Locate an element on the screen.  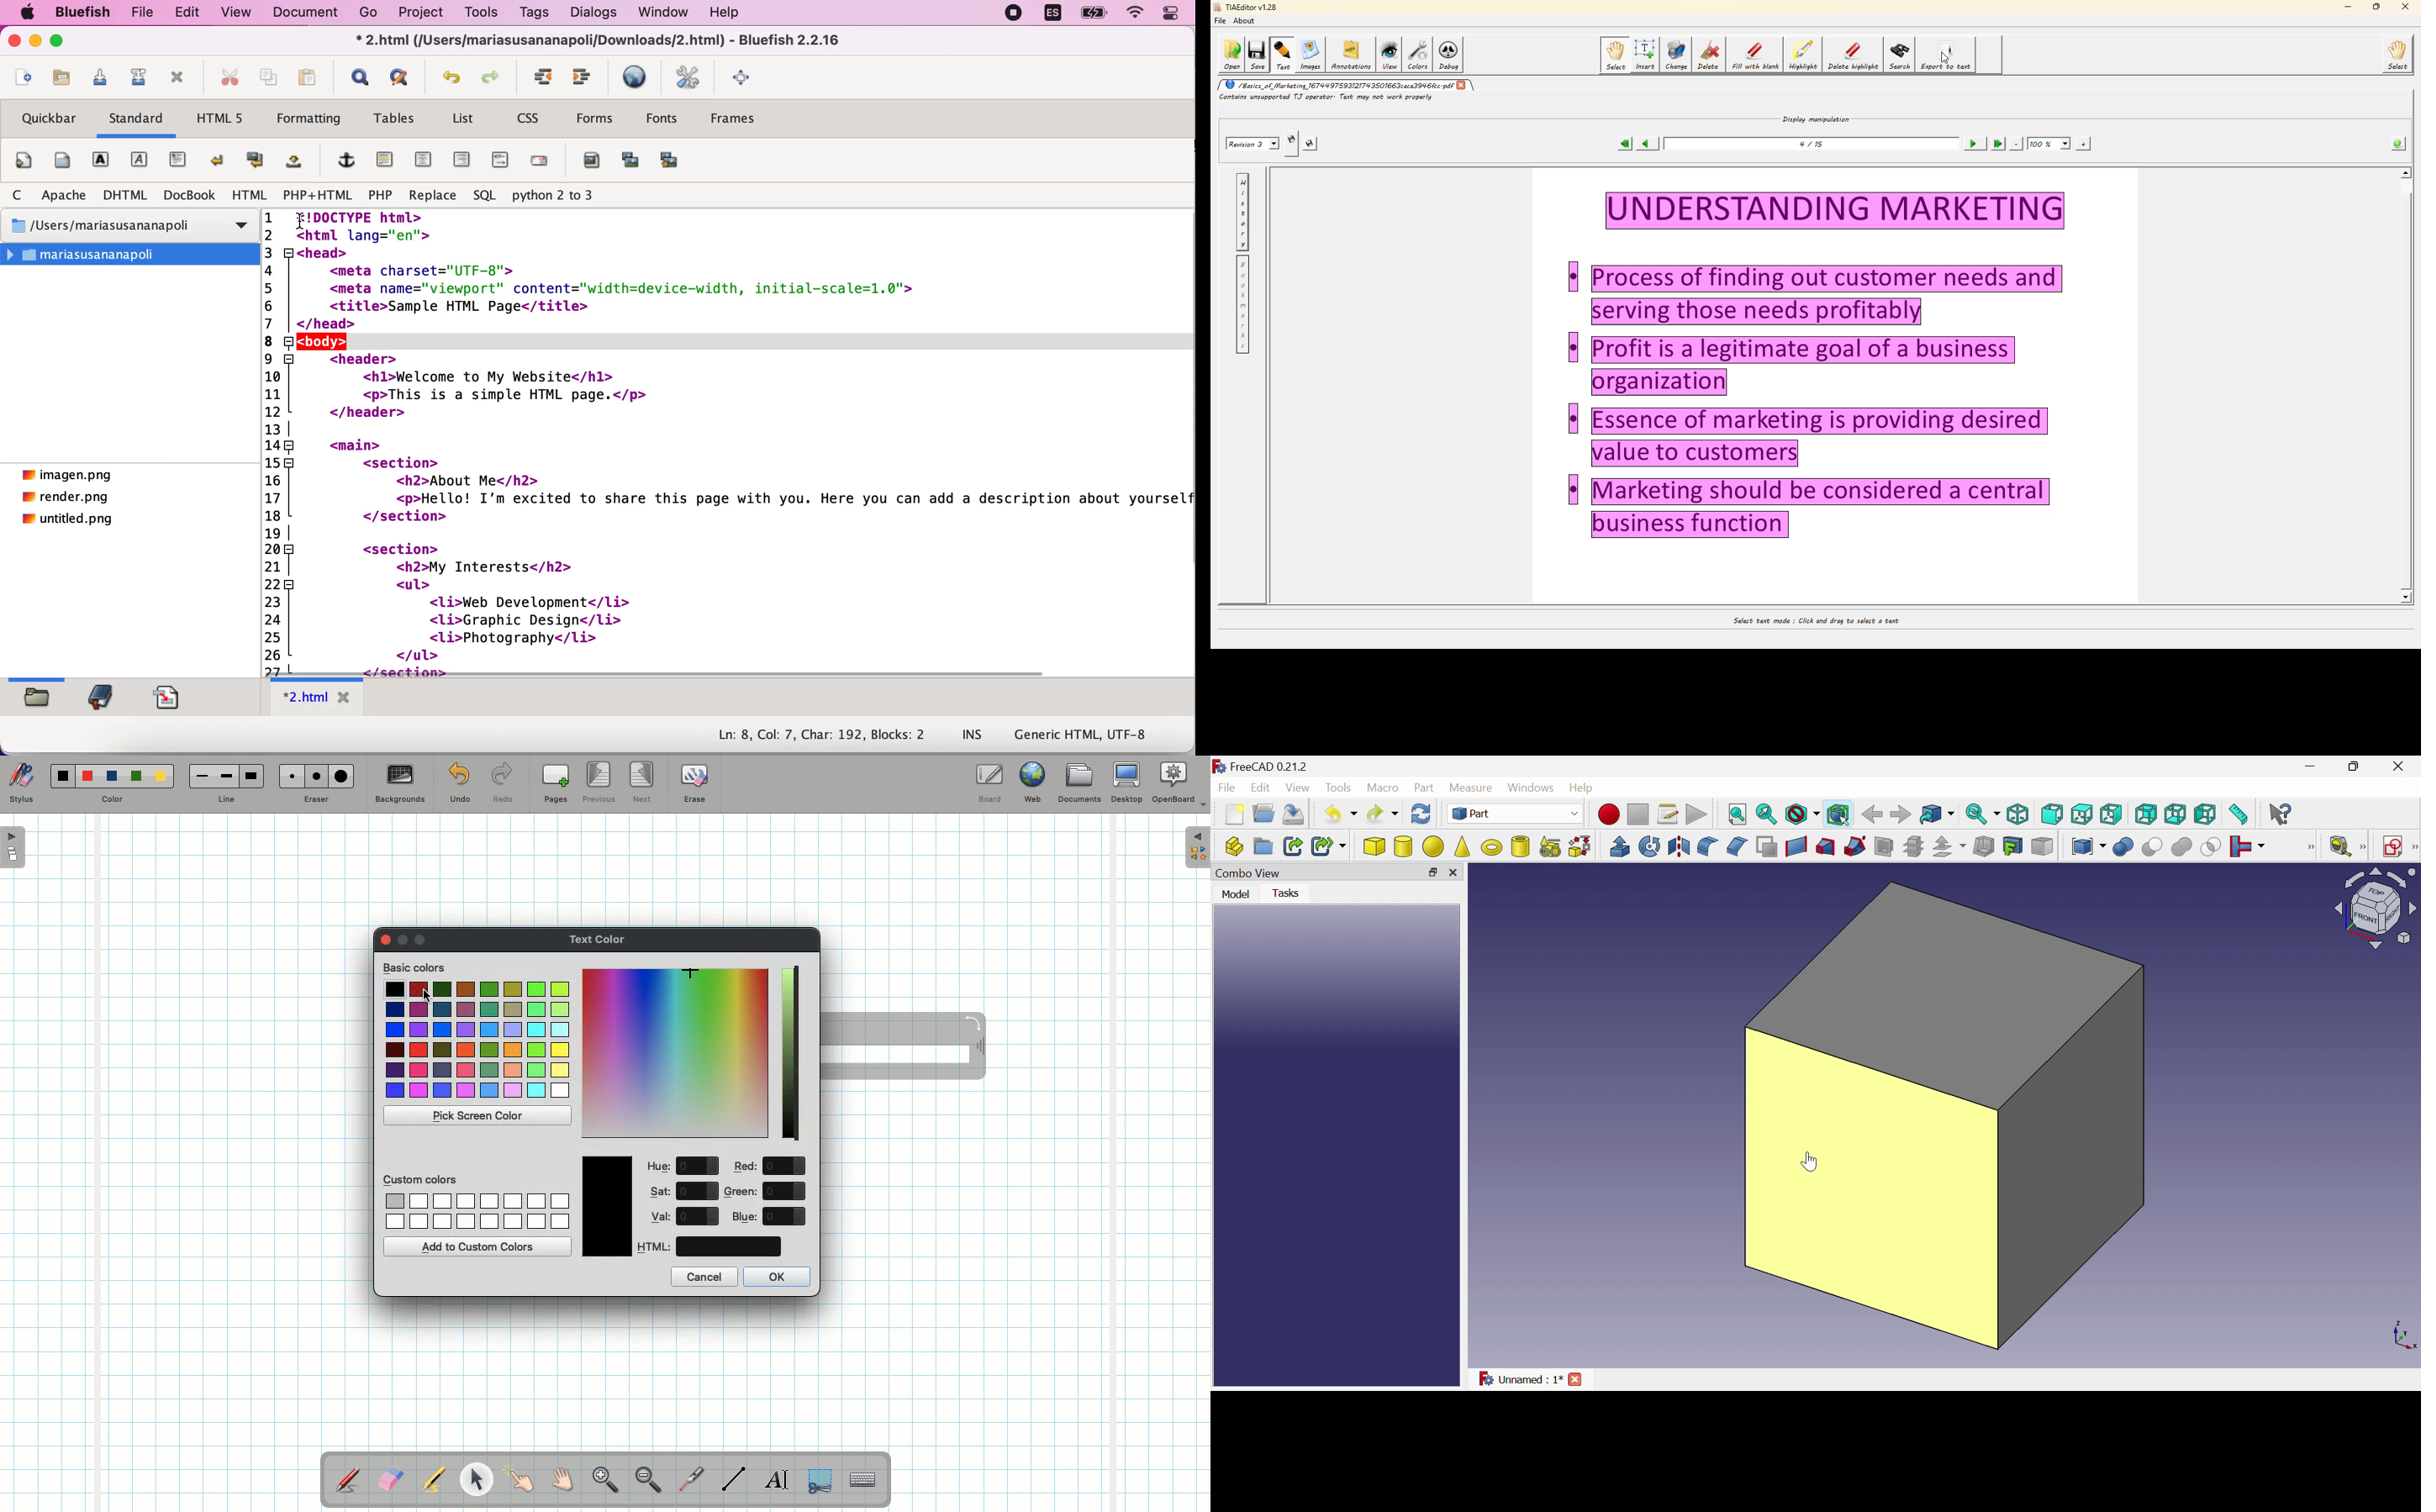
quickstart is located at coordinates (23, 160).